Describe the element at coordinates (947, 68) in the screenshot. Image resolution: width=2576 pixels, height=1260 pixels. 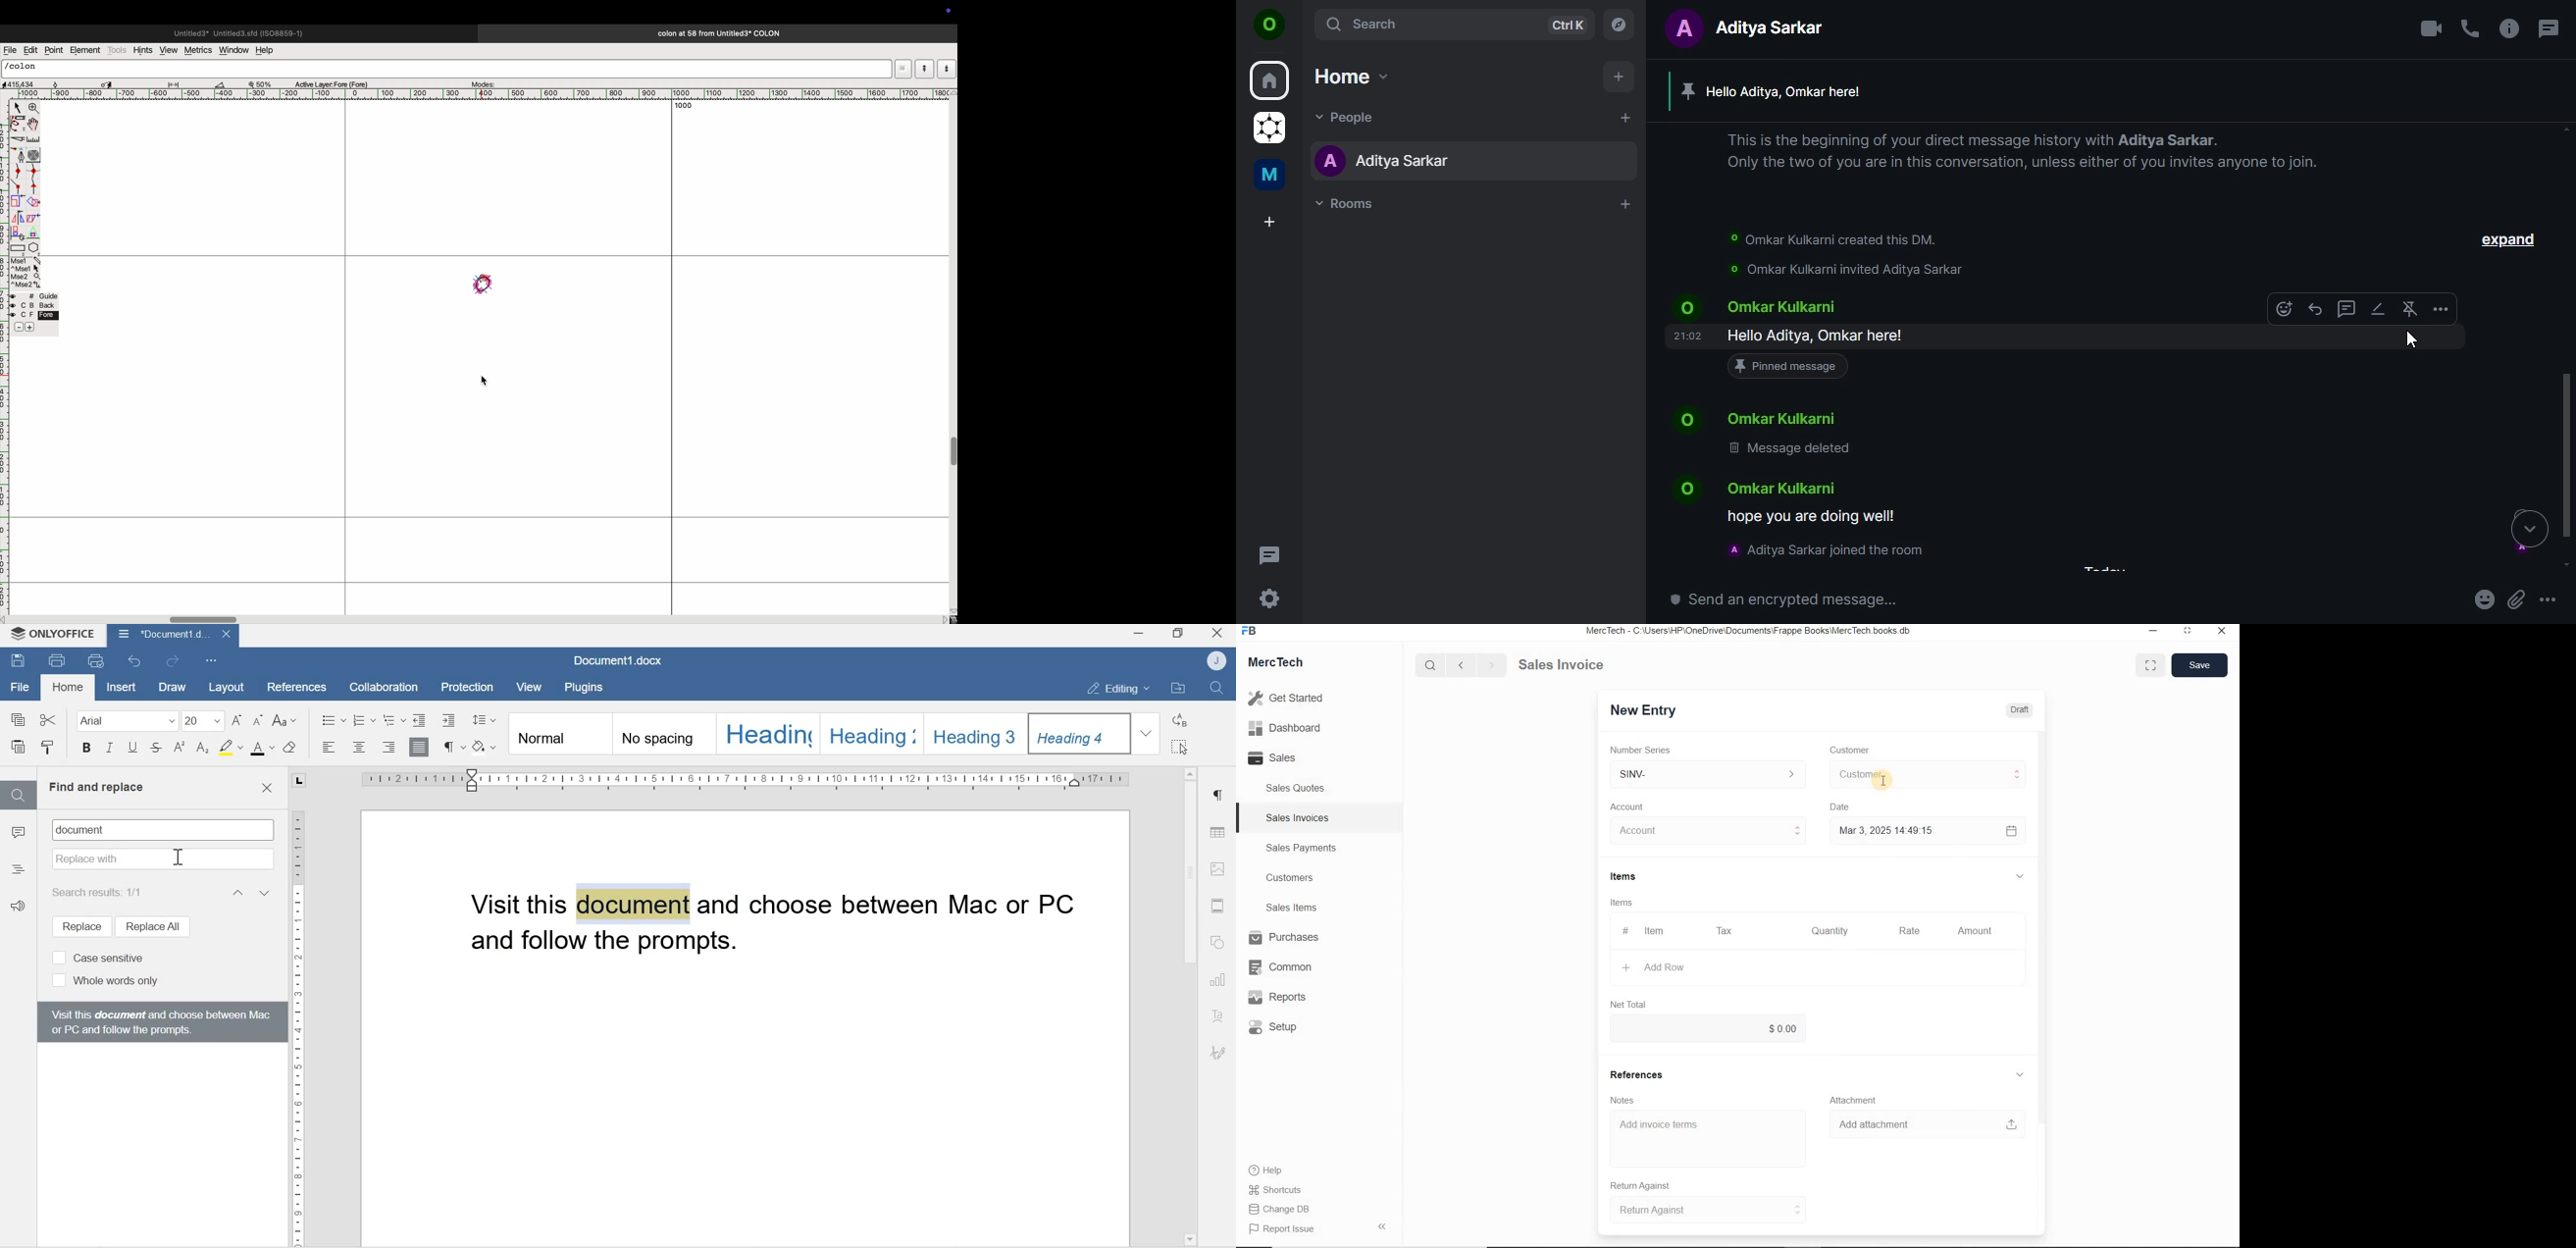
I see `mode down` at that location.